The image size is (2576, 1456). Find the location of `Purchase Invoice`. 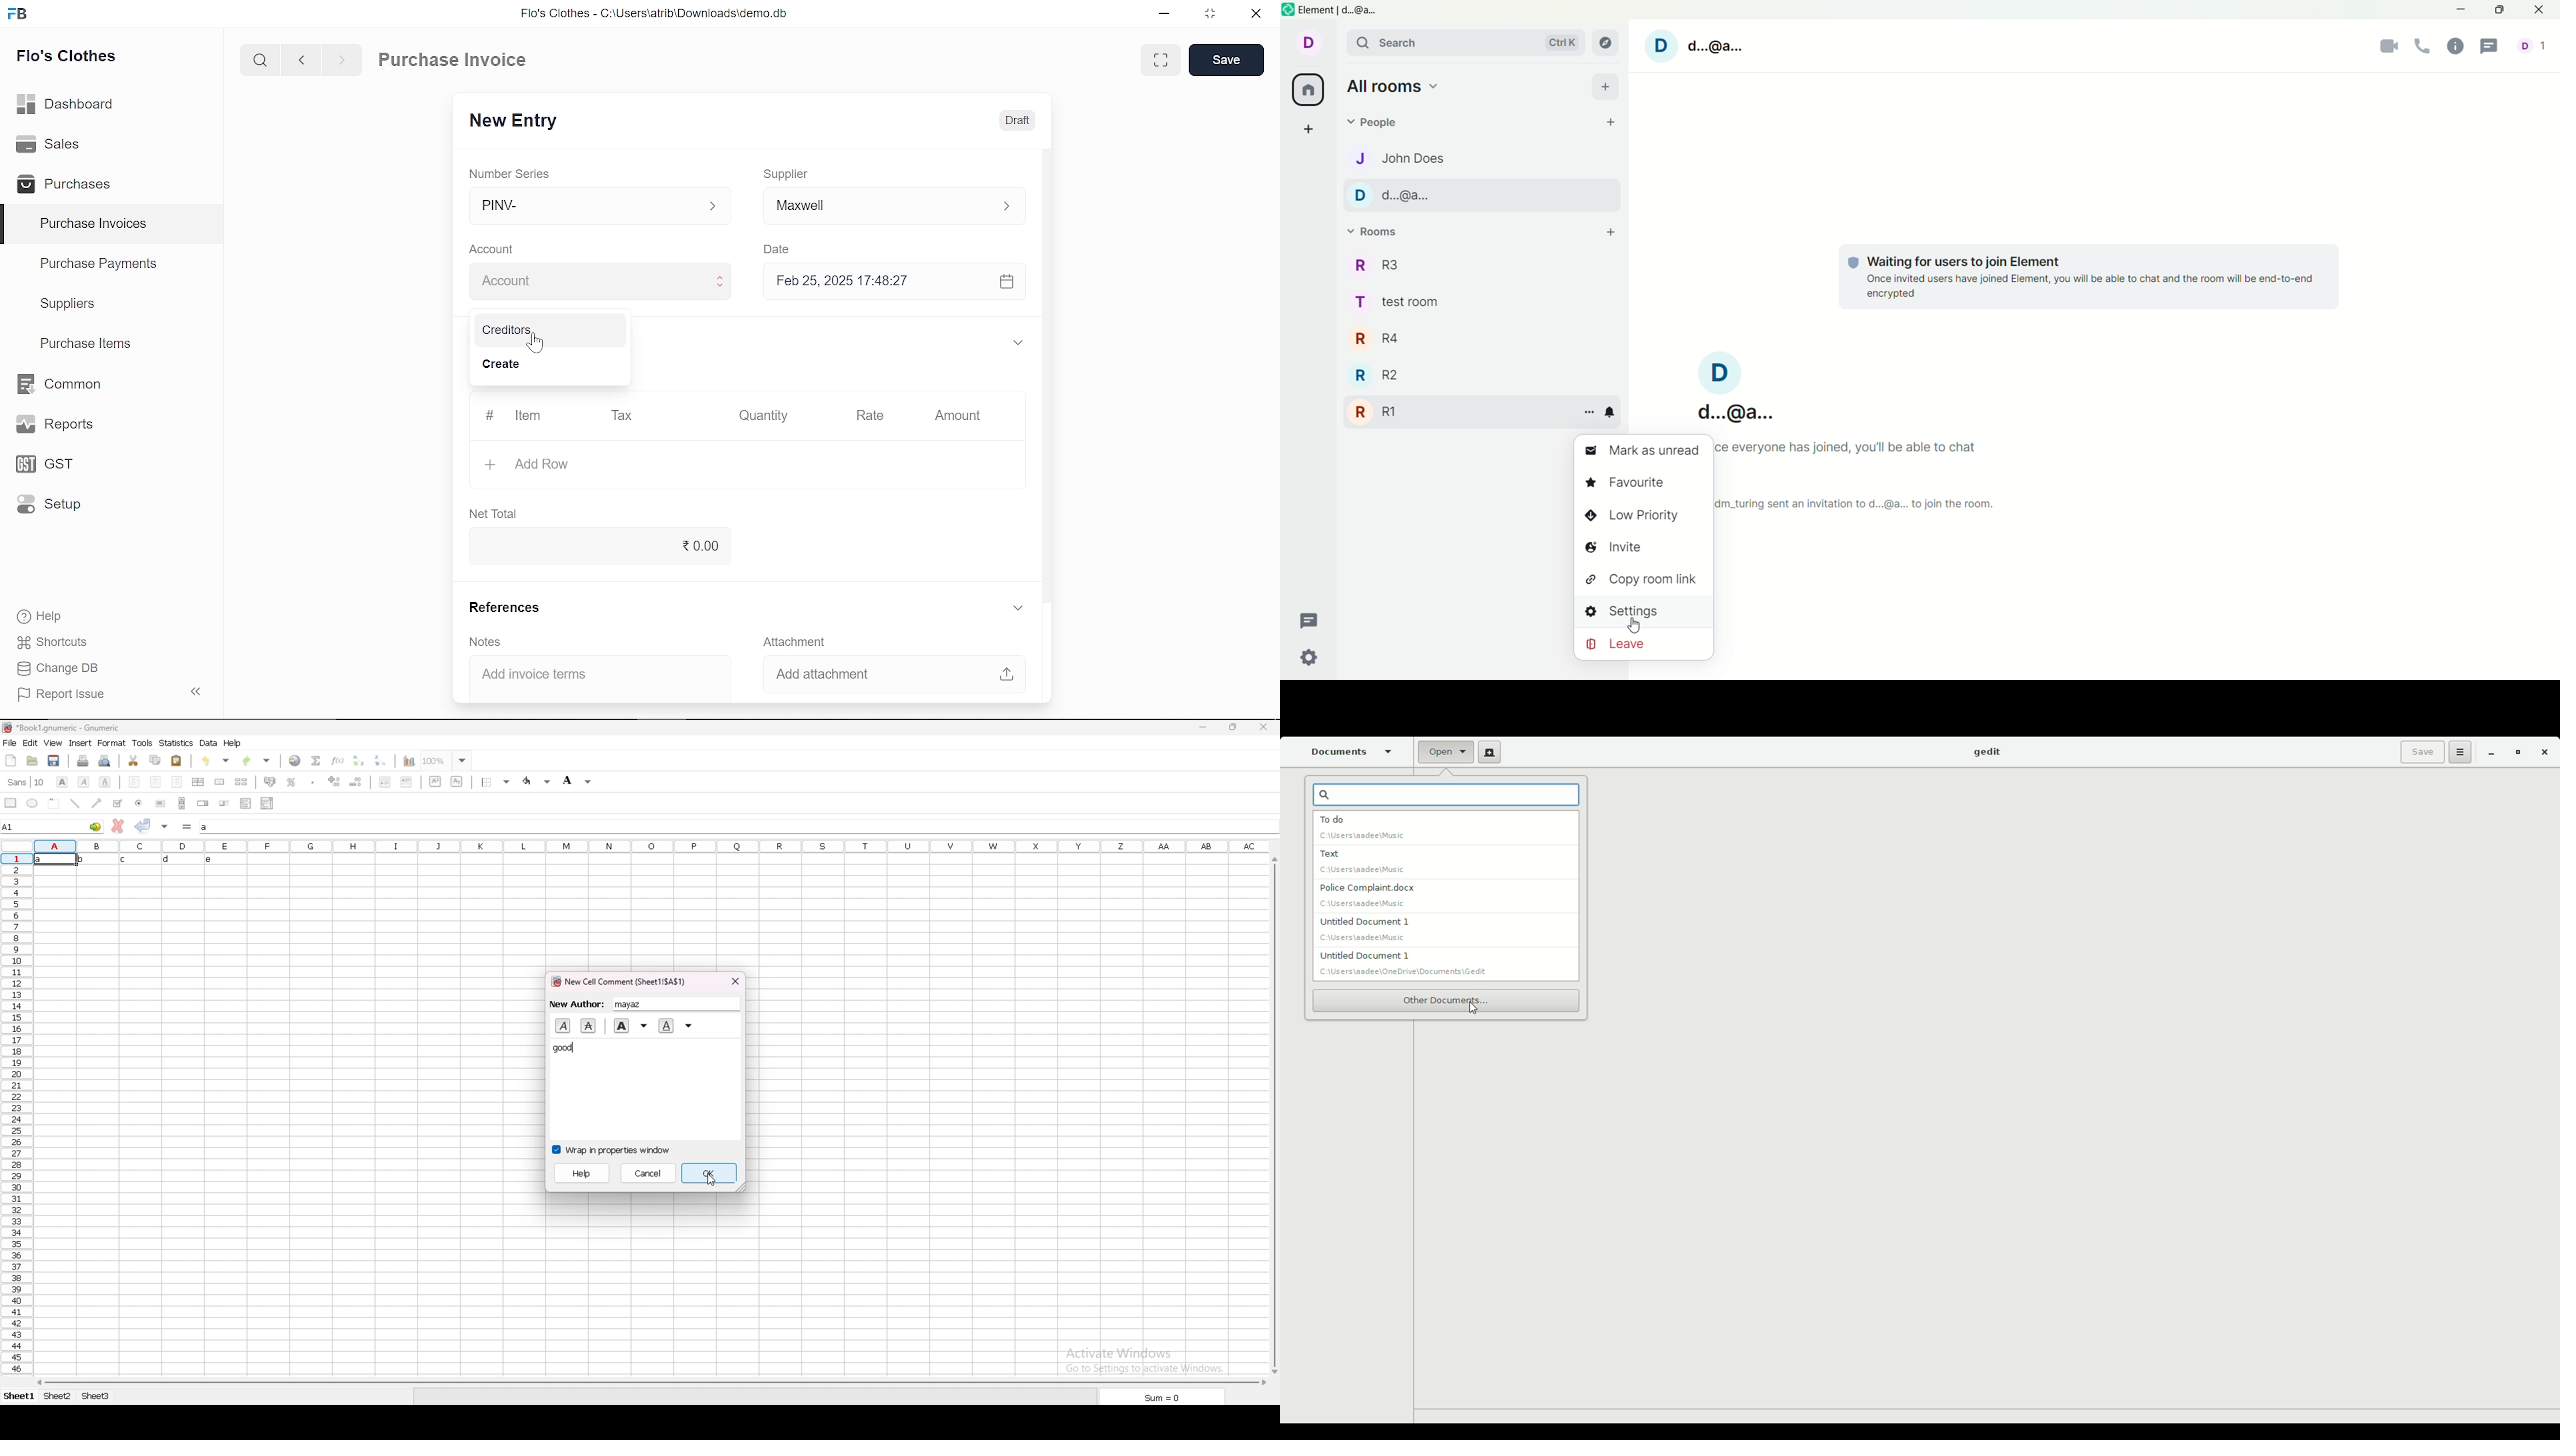

Purchase Invoice is located at coordinates (456, 62).